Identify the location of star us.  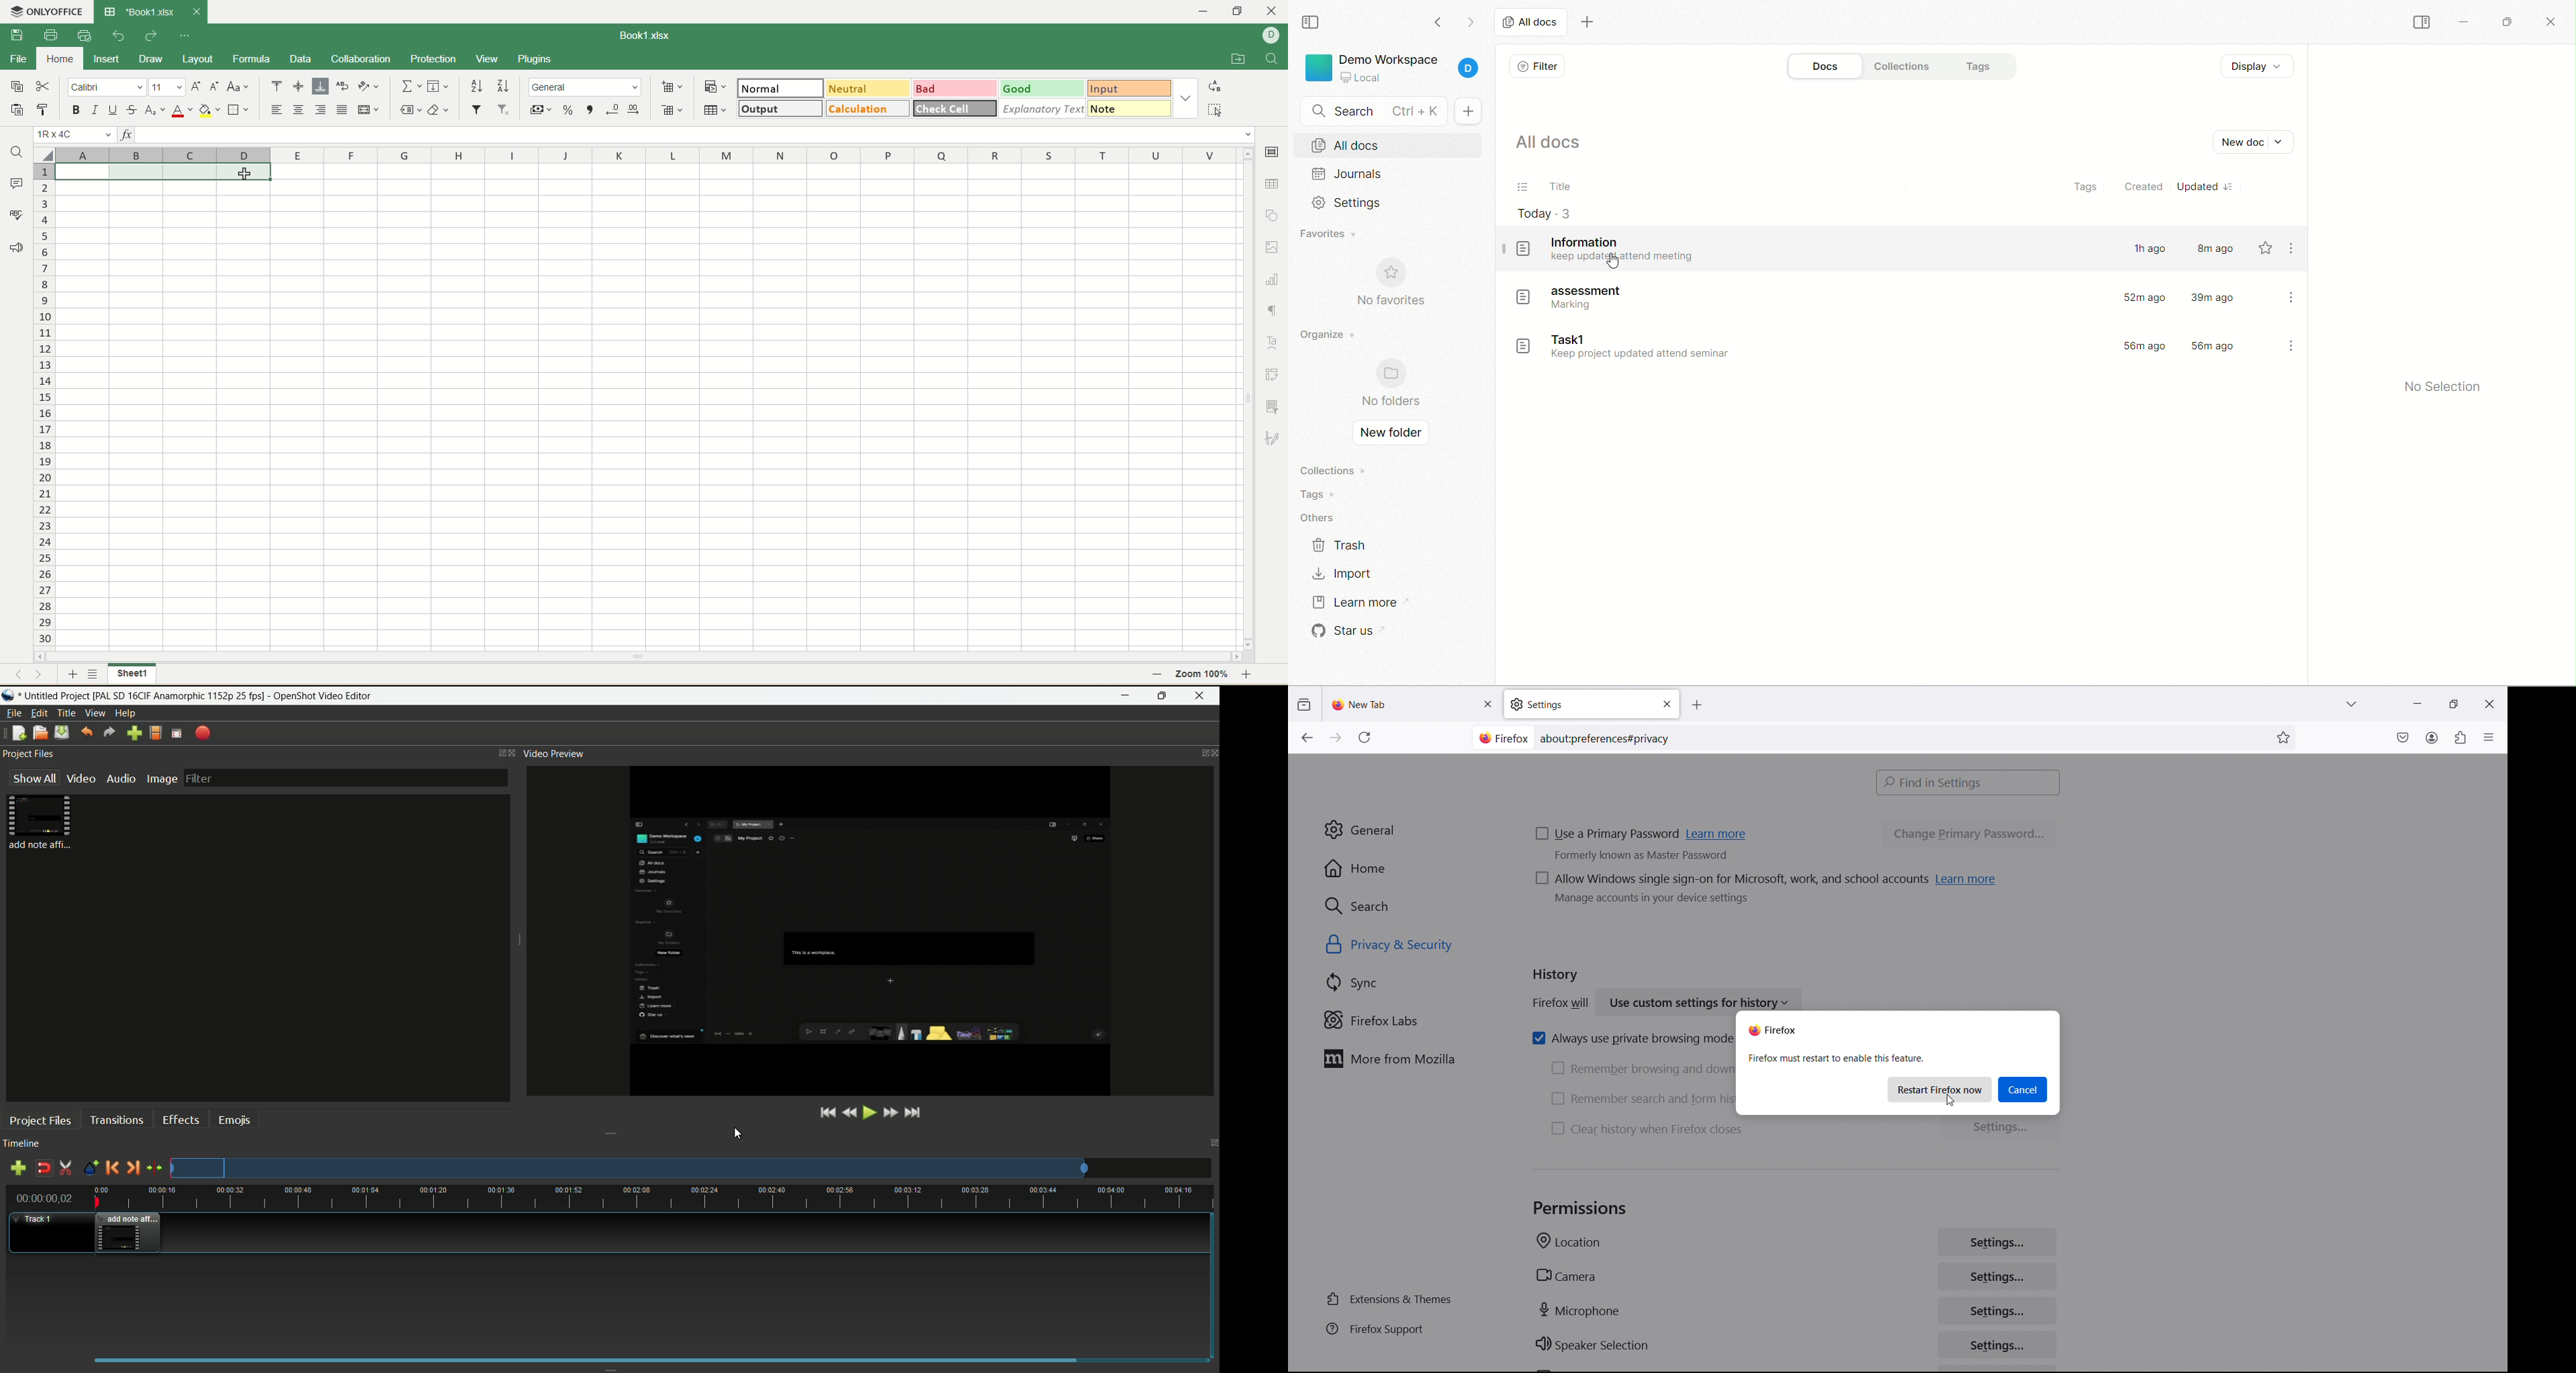
(1344, 631).